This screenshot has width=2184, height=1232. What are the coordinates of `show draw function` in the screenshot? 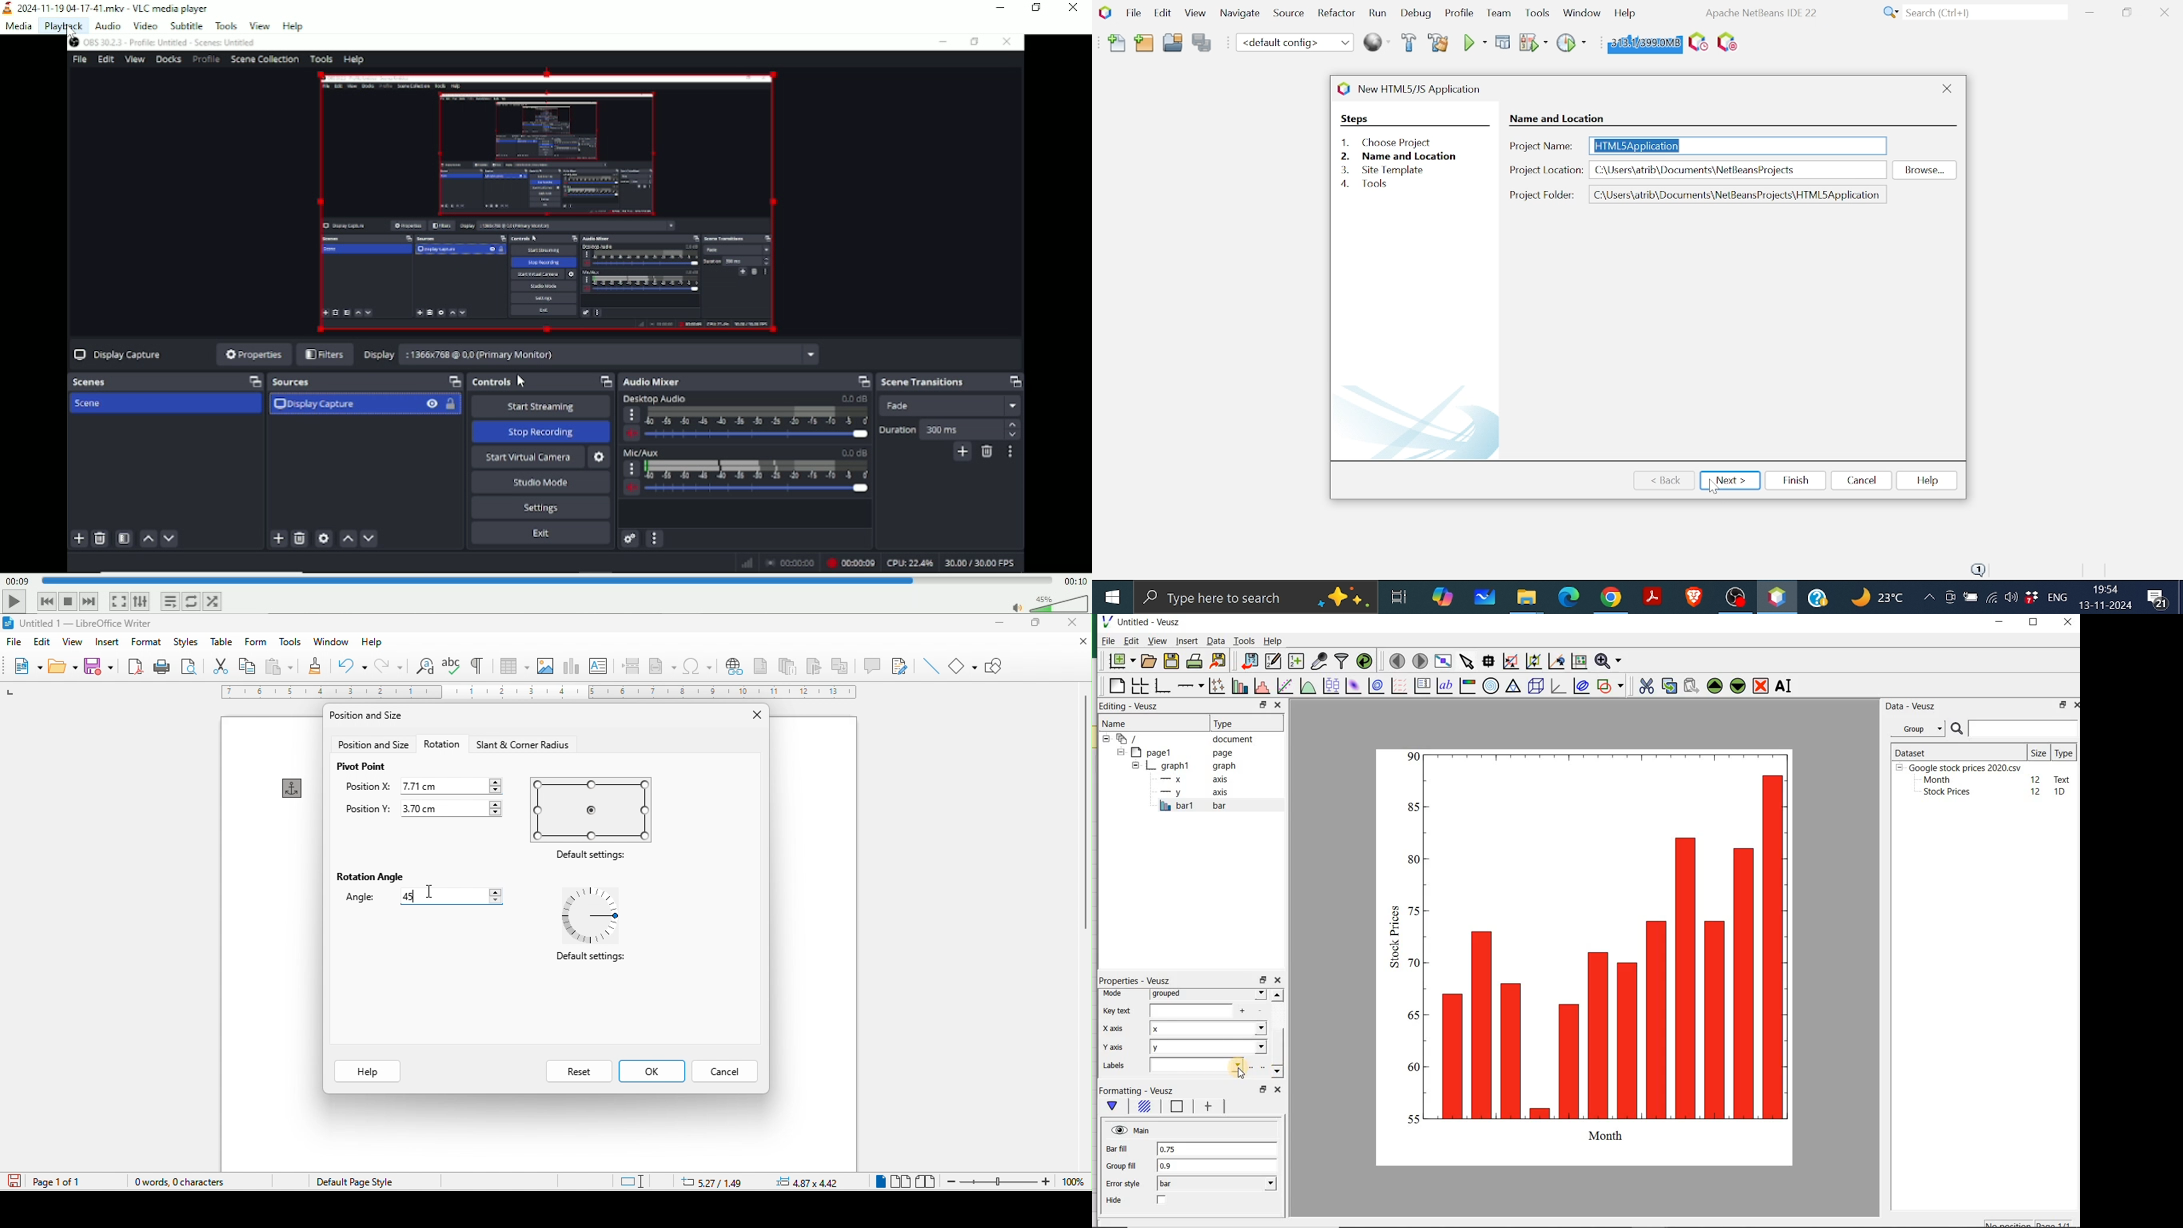 It's located at (995, 664).